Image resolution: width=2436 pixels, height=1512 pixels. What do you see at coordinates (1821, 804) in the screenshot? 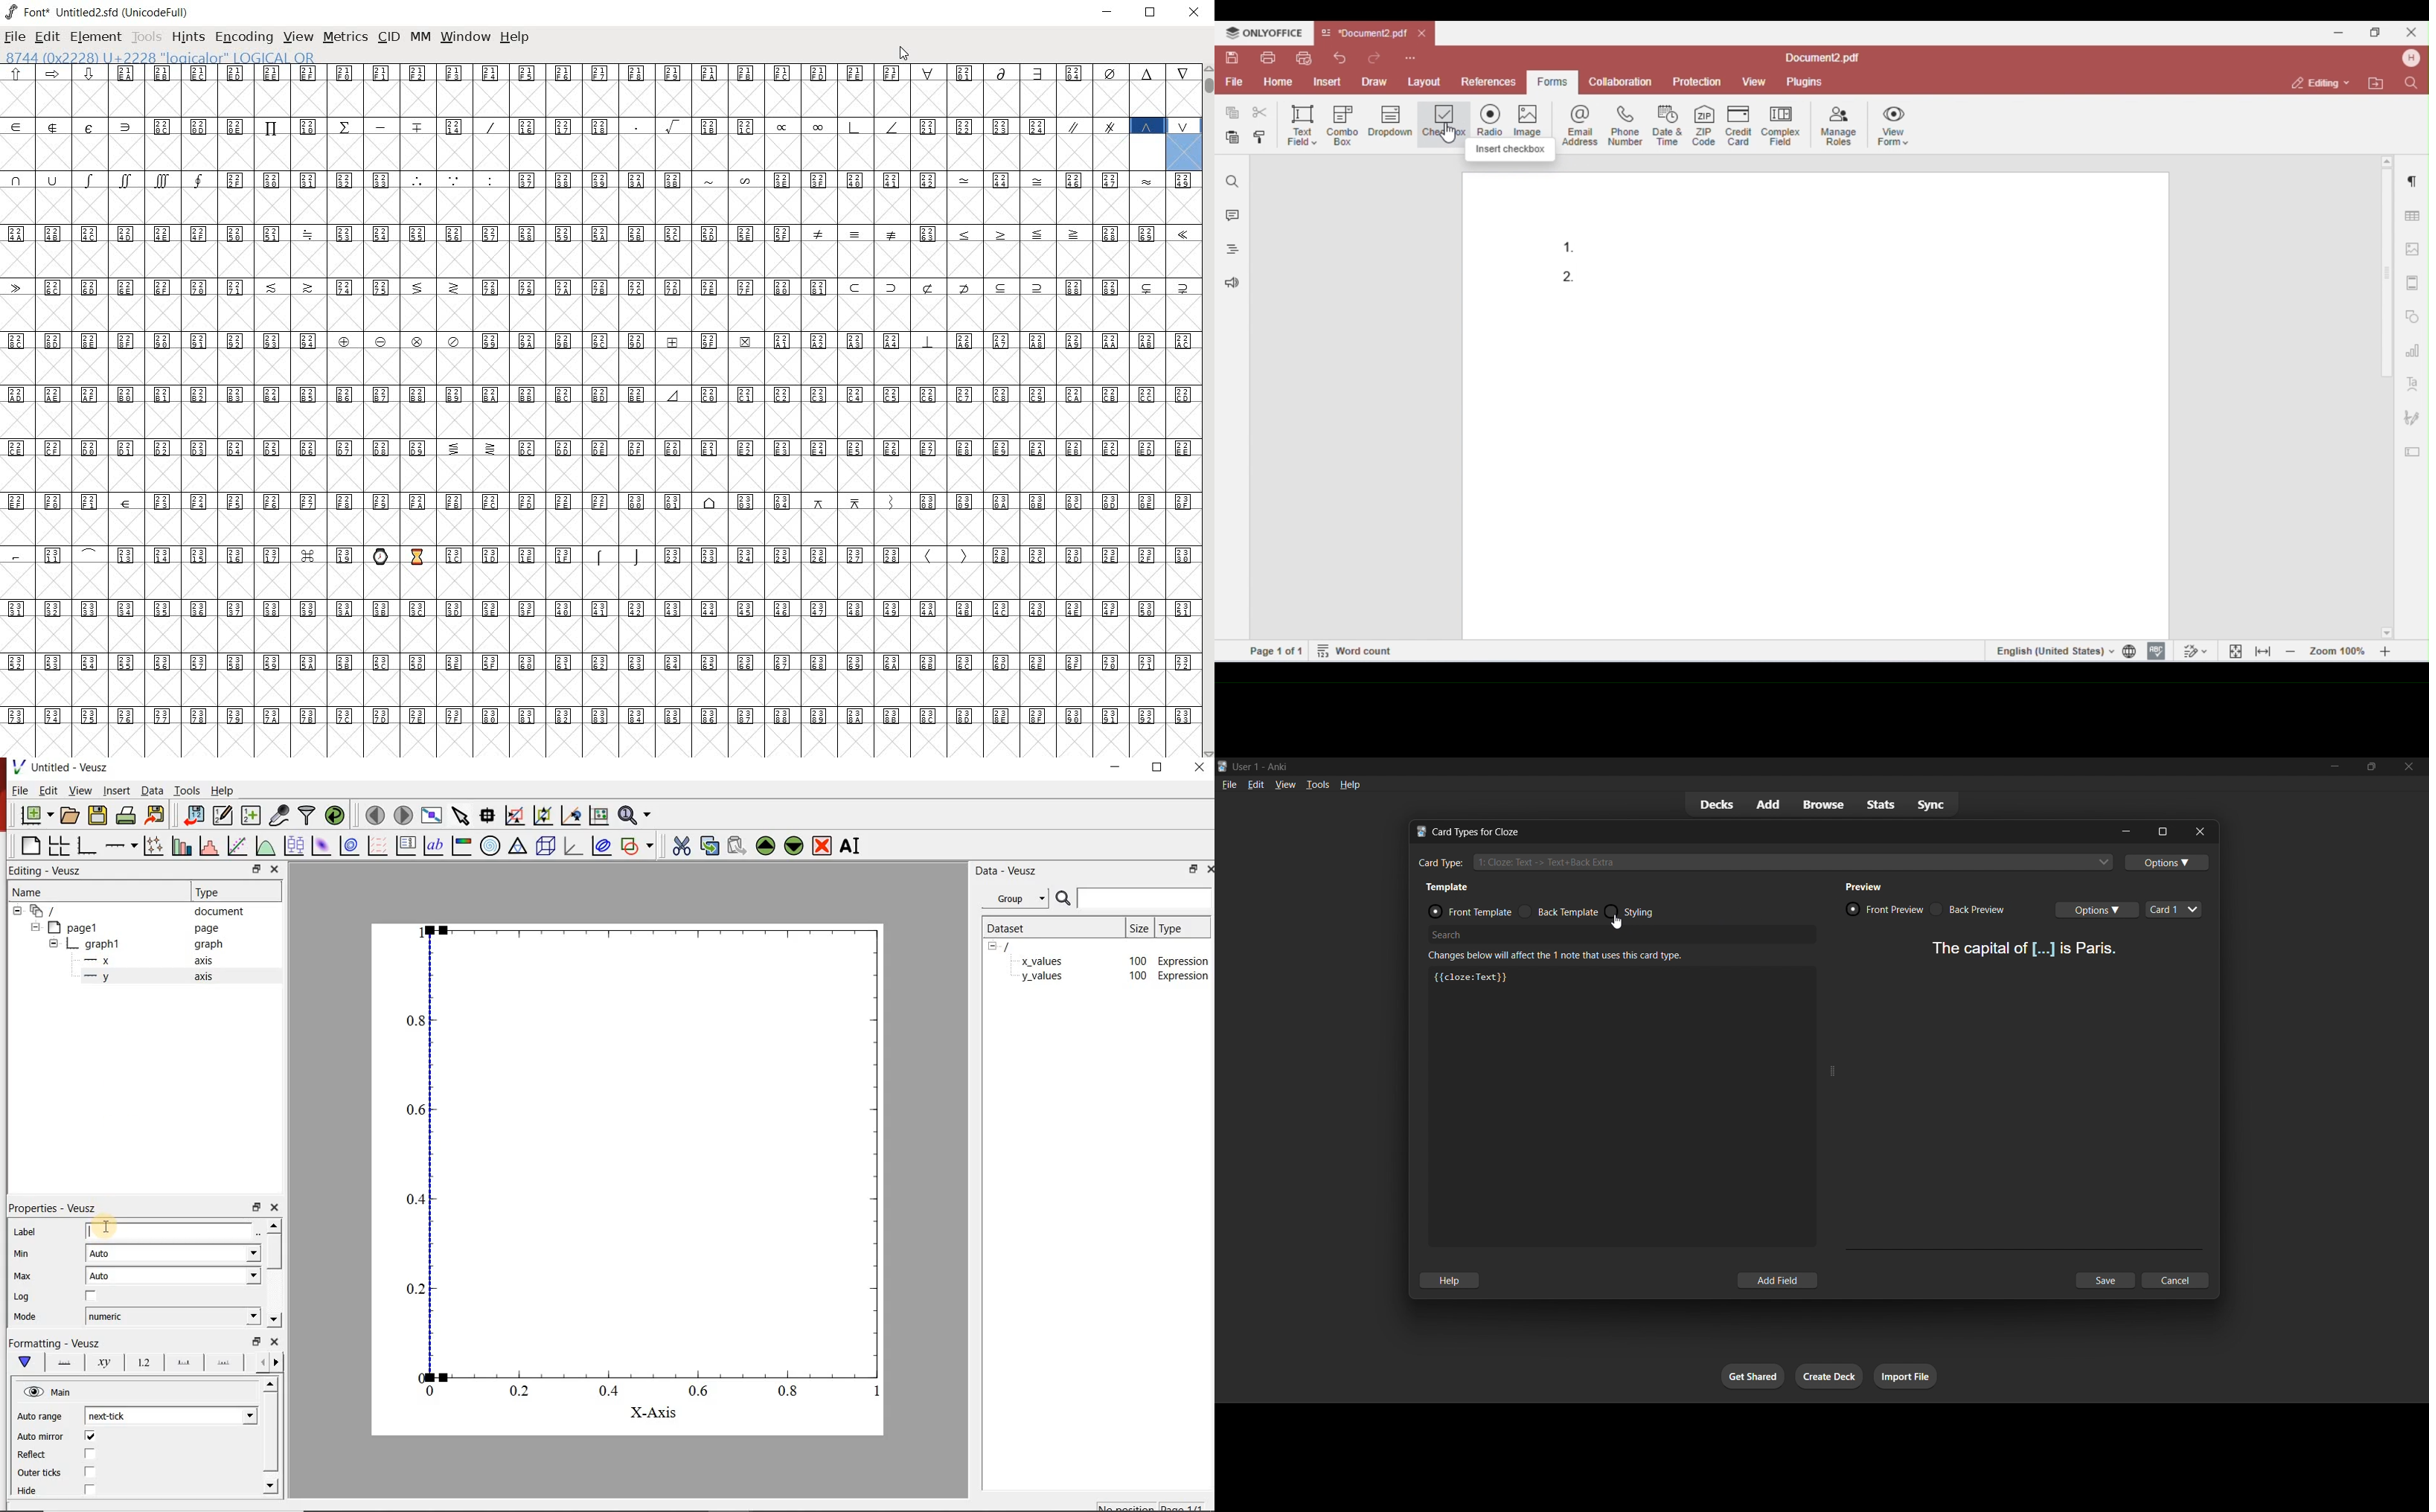
I see `browse` at bounding box center [1821, 804].